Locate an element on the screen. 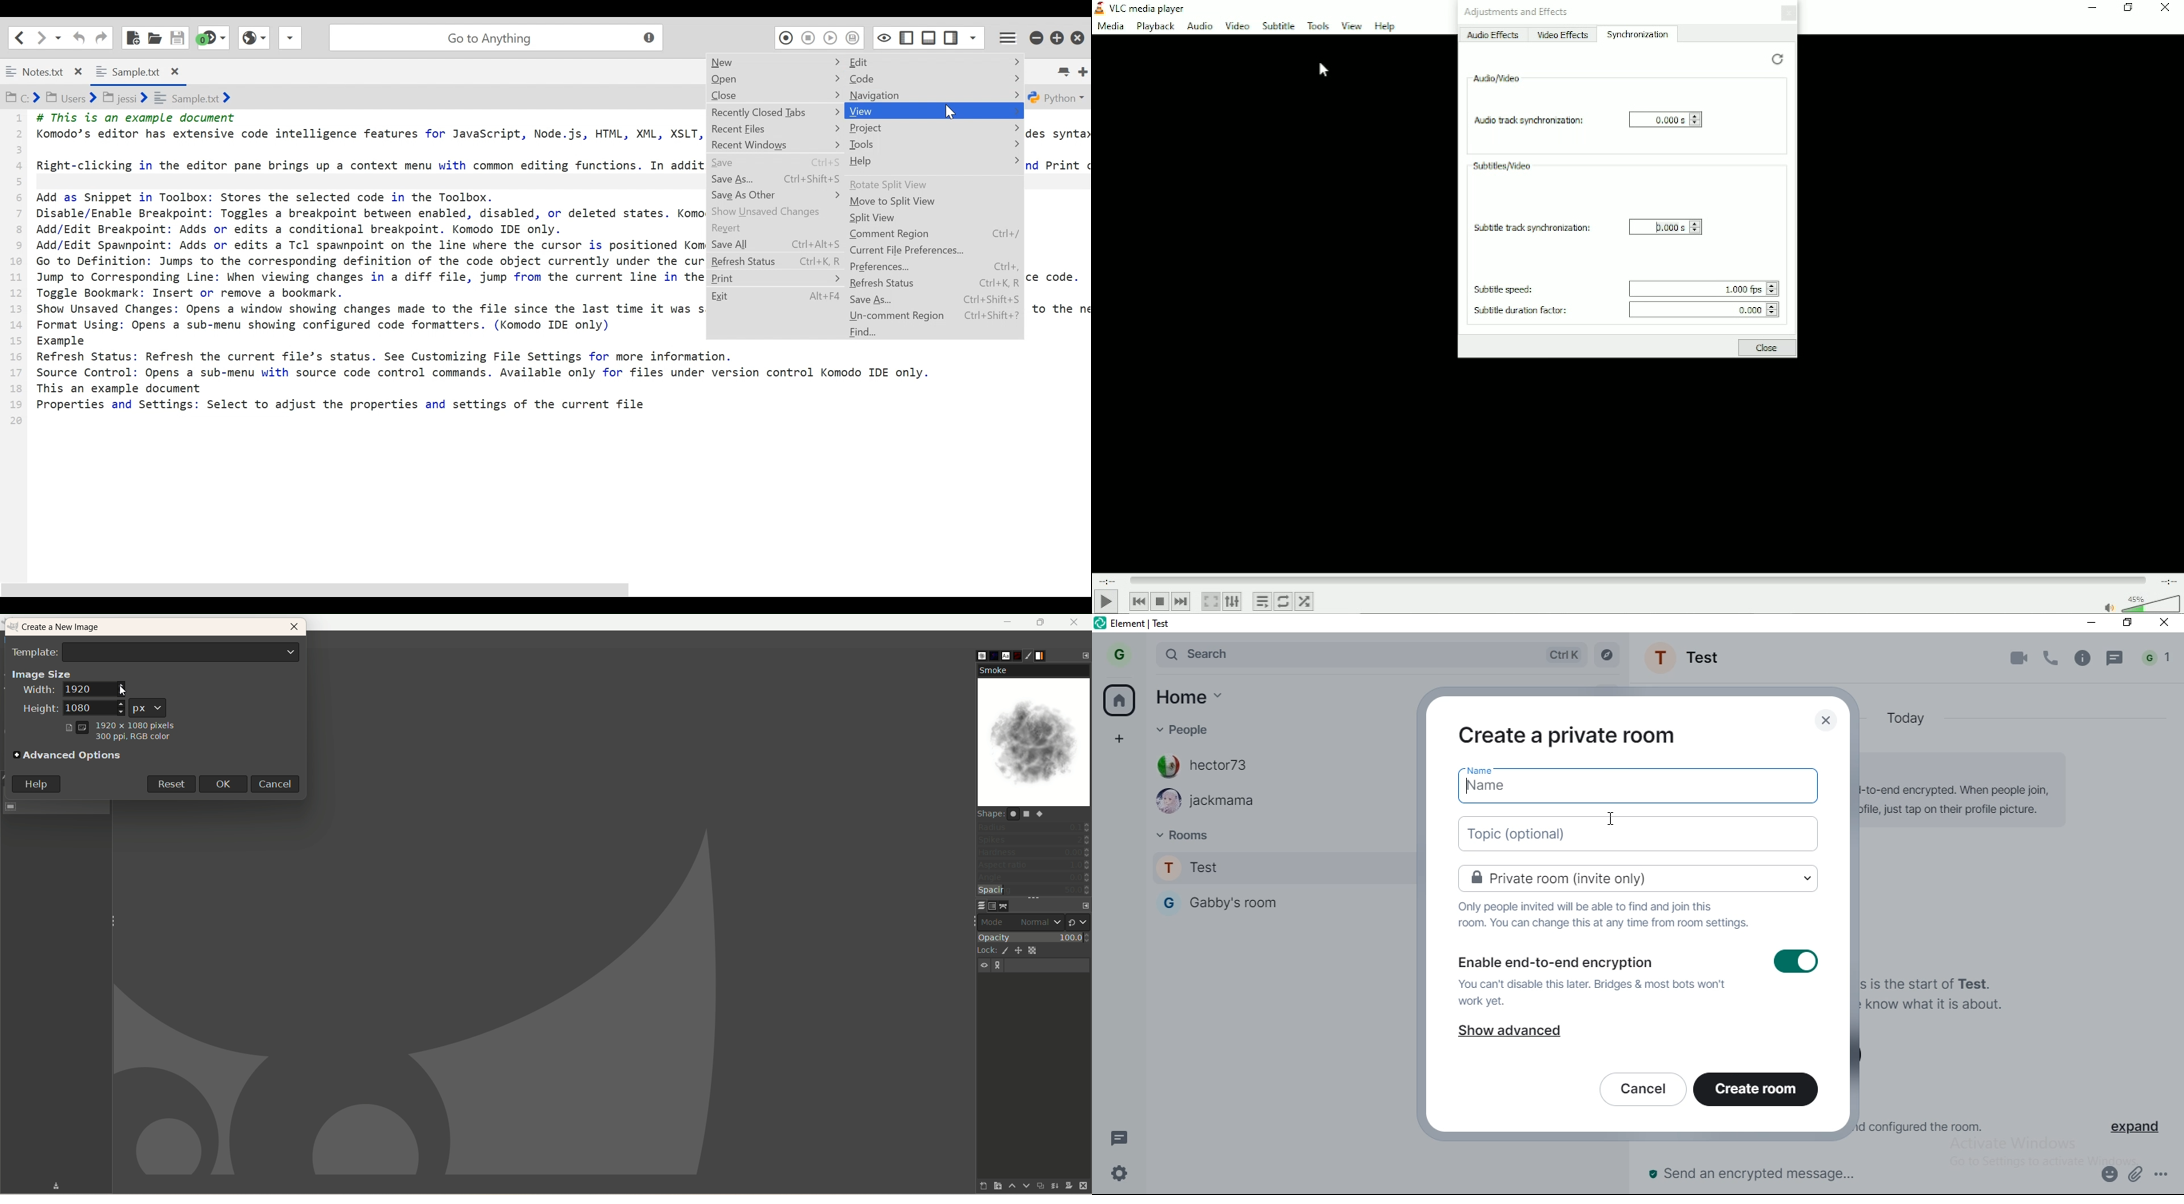 This screenshot has height=1204, width=2184. private room is located at coordinates (1644, 881).